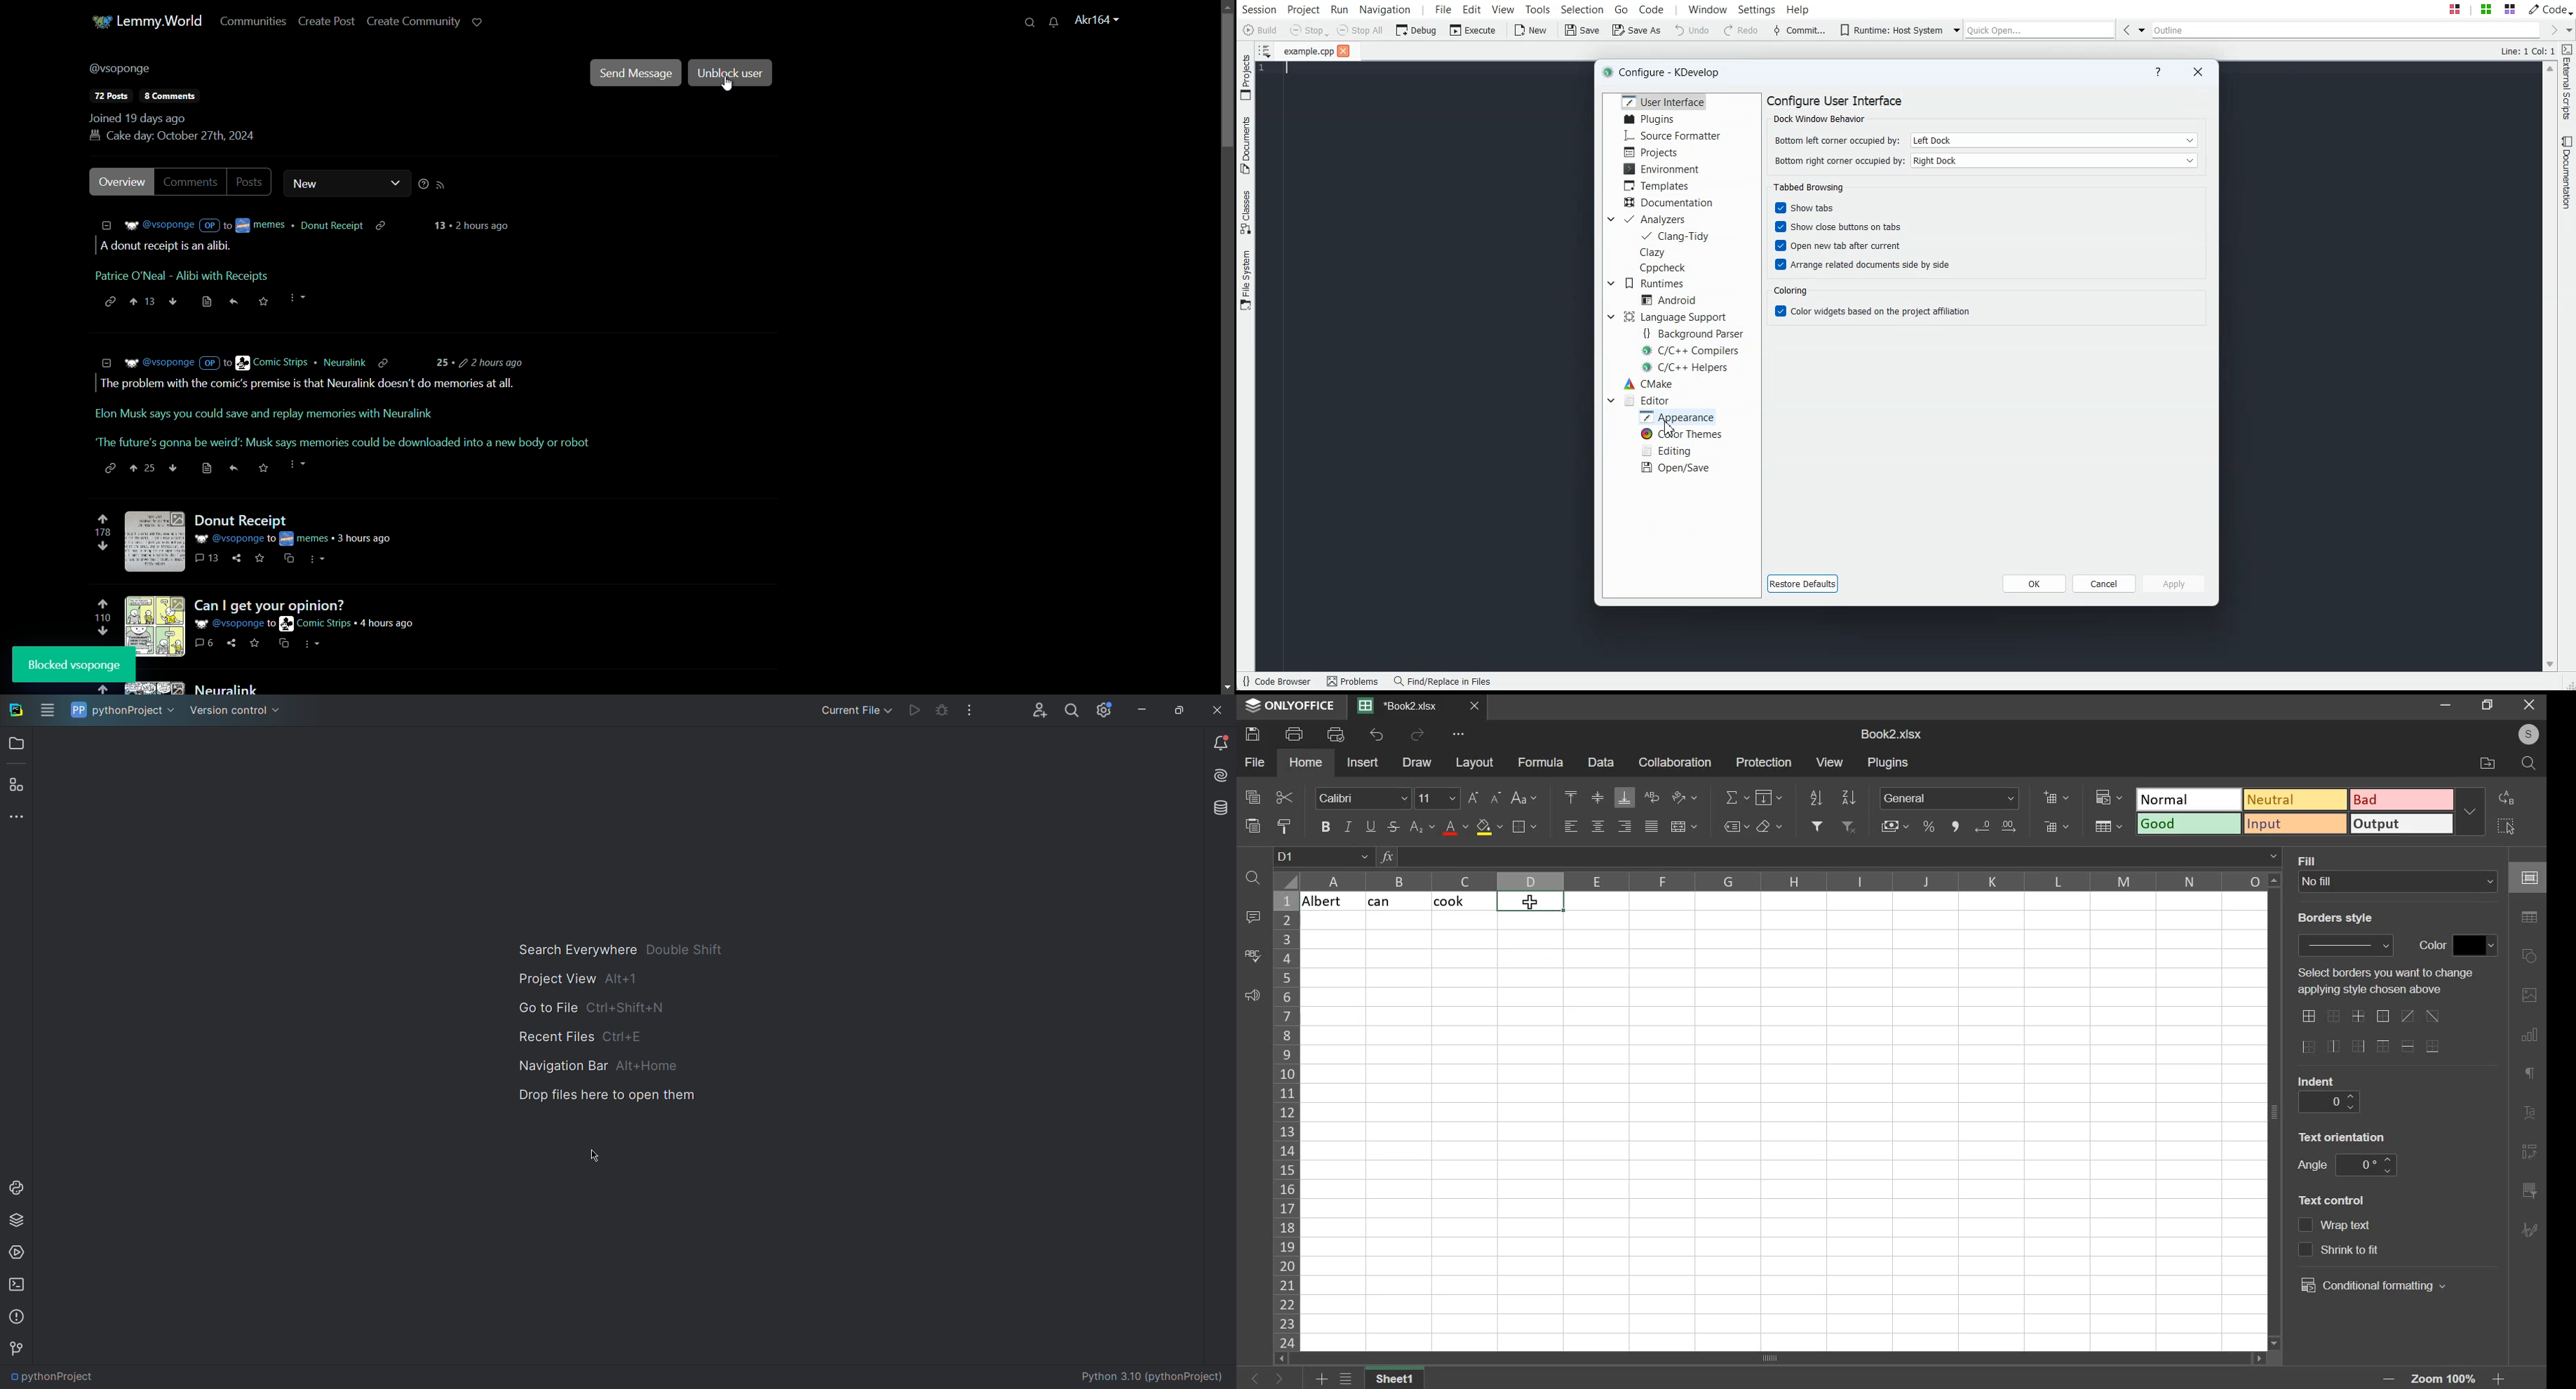 Image resolution: width=2576 pixels, height=1400 pixels. Describe the element at coordinates (1816, 825) in the screenshot. I see `add filter` at that location.